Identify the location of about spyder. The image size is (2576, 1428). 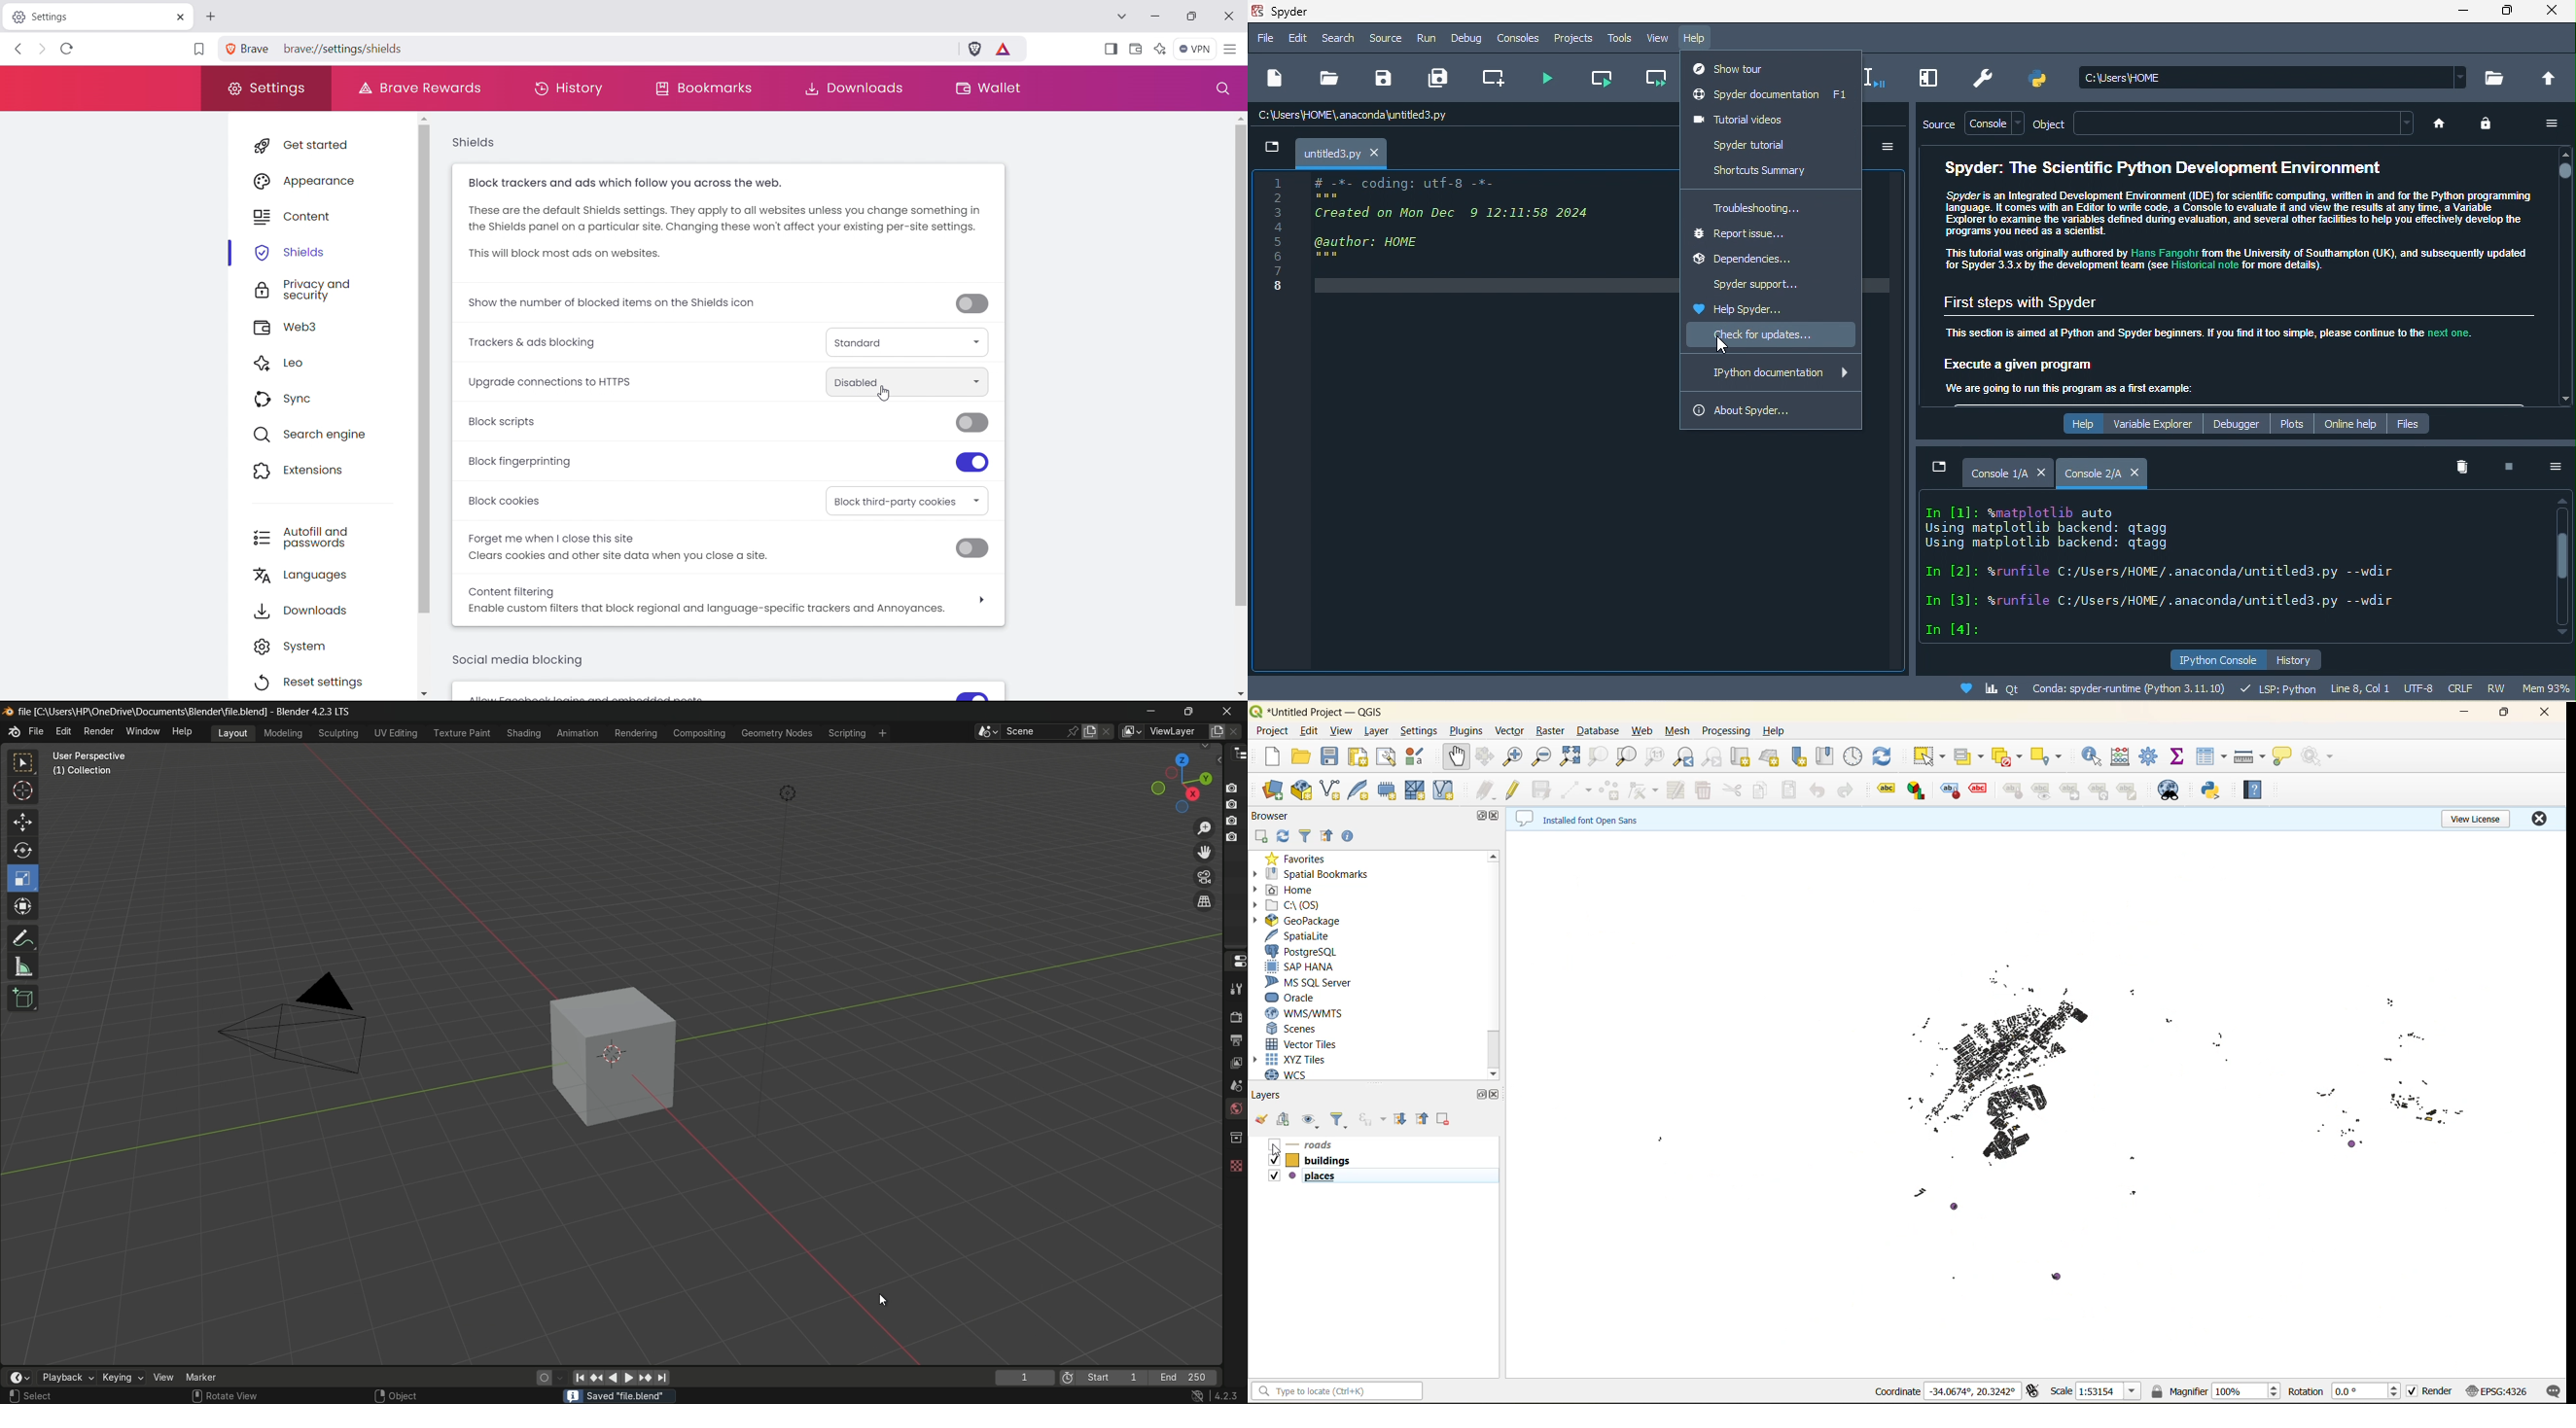
(1750, 412).